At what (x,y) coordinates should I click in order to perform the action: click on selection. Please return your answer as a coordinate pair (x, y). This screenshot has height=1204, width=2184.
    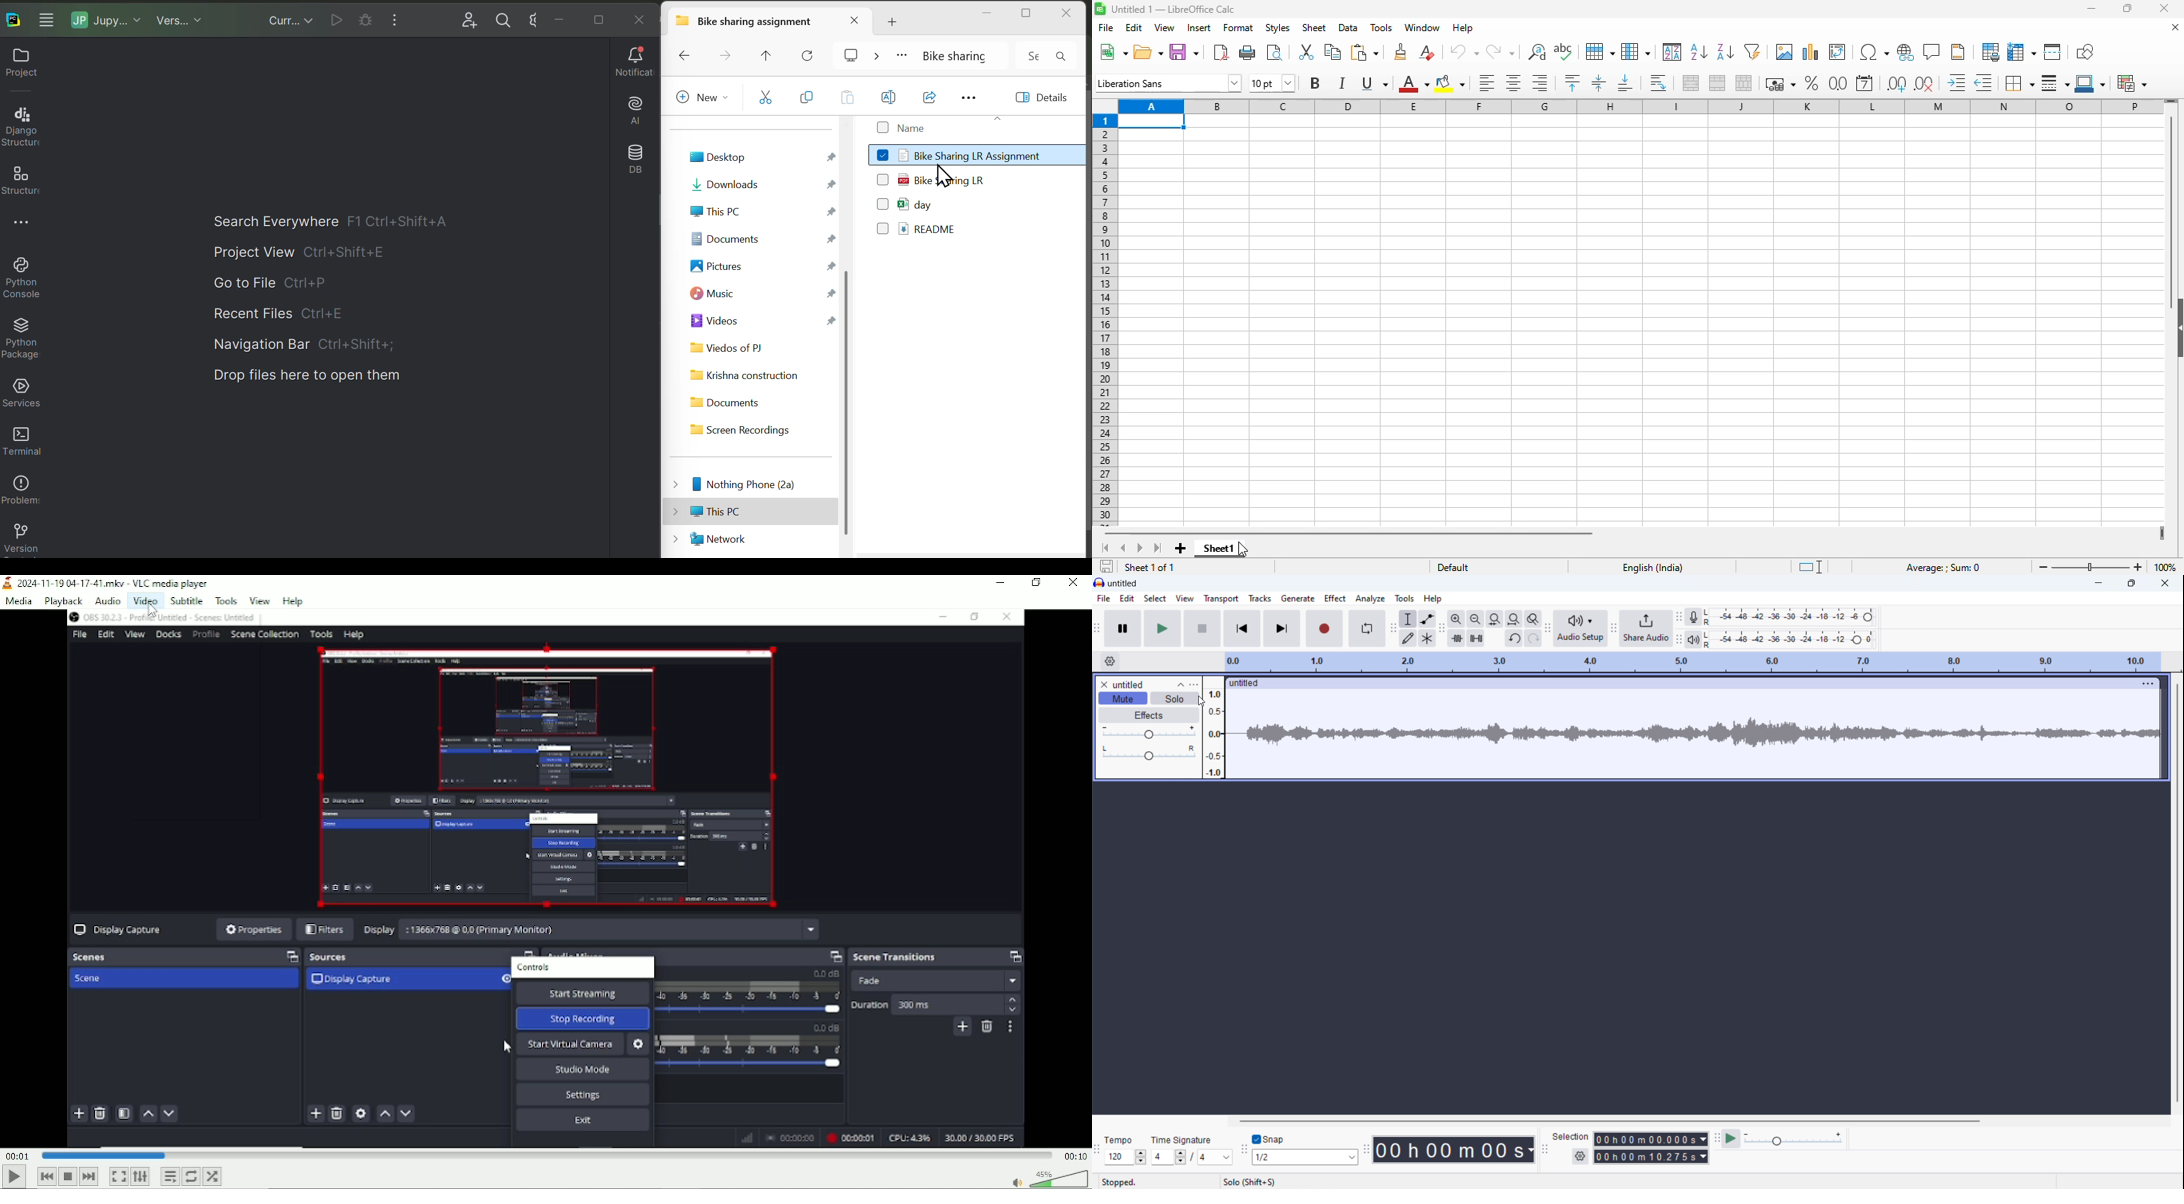
    Looking at the image, I should click on (1571, 1136).